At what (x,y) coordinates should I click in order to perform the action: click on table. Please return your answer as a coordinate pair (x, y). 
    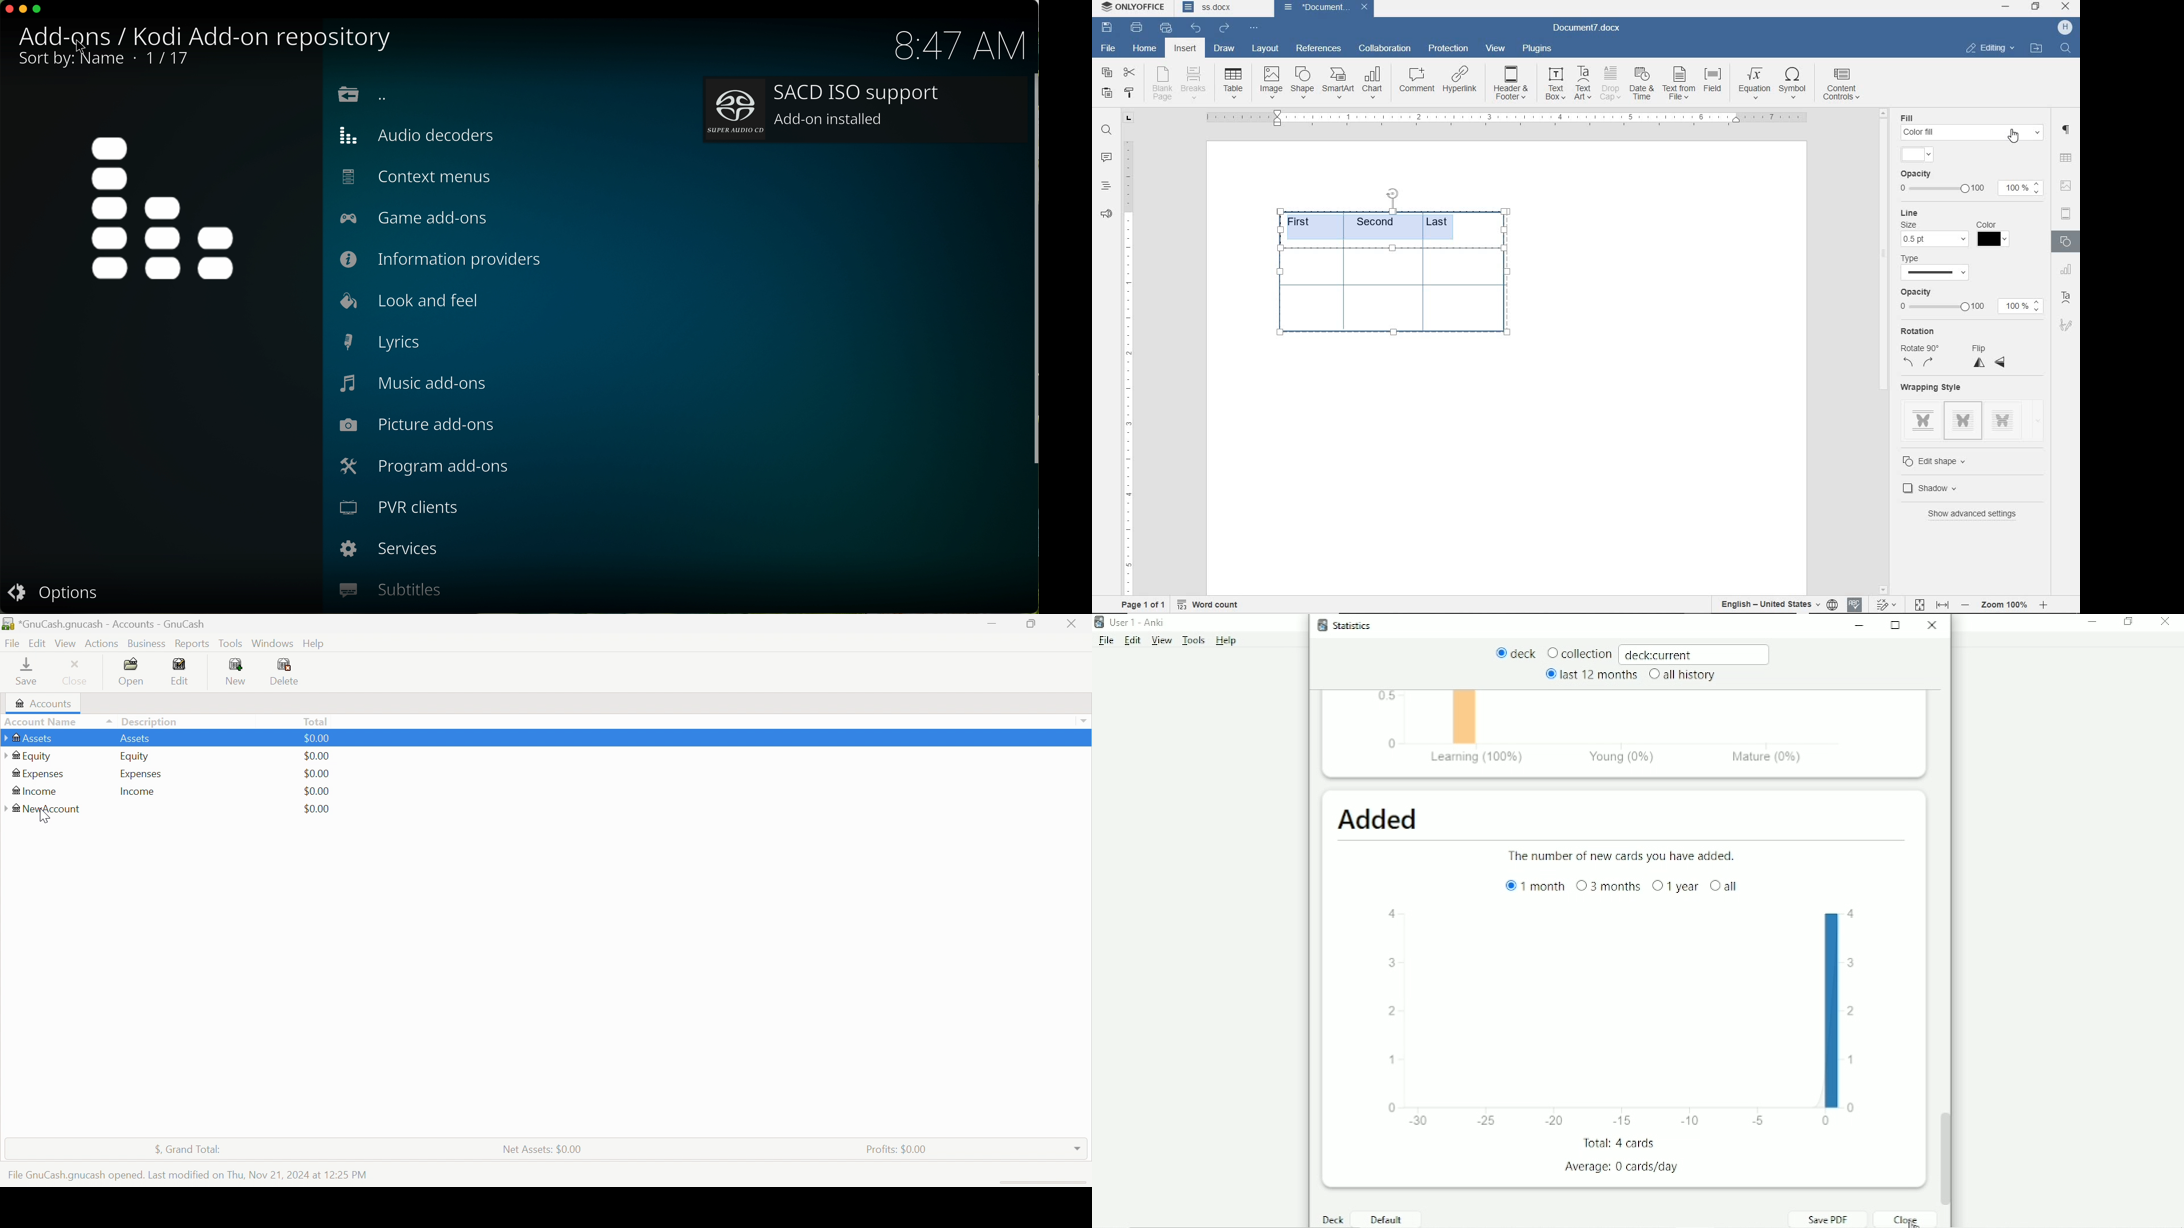
    Looking at the image, I should click on (1395, 296).